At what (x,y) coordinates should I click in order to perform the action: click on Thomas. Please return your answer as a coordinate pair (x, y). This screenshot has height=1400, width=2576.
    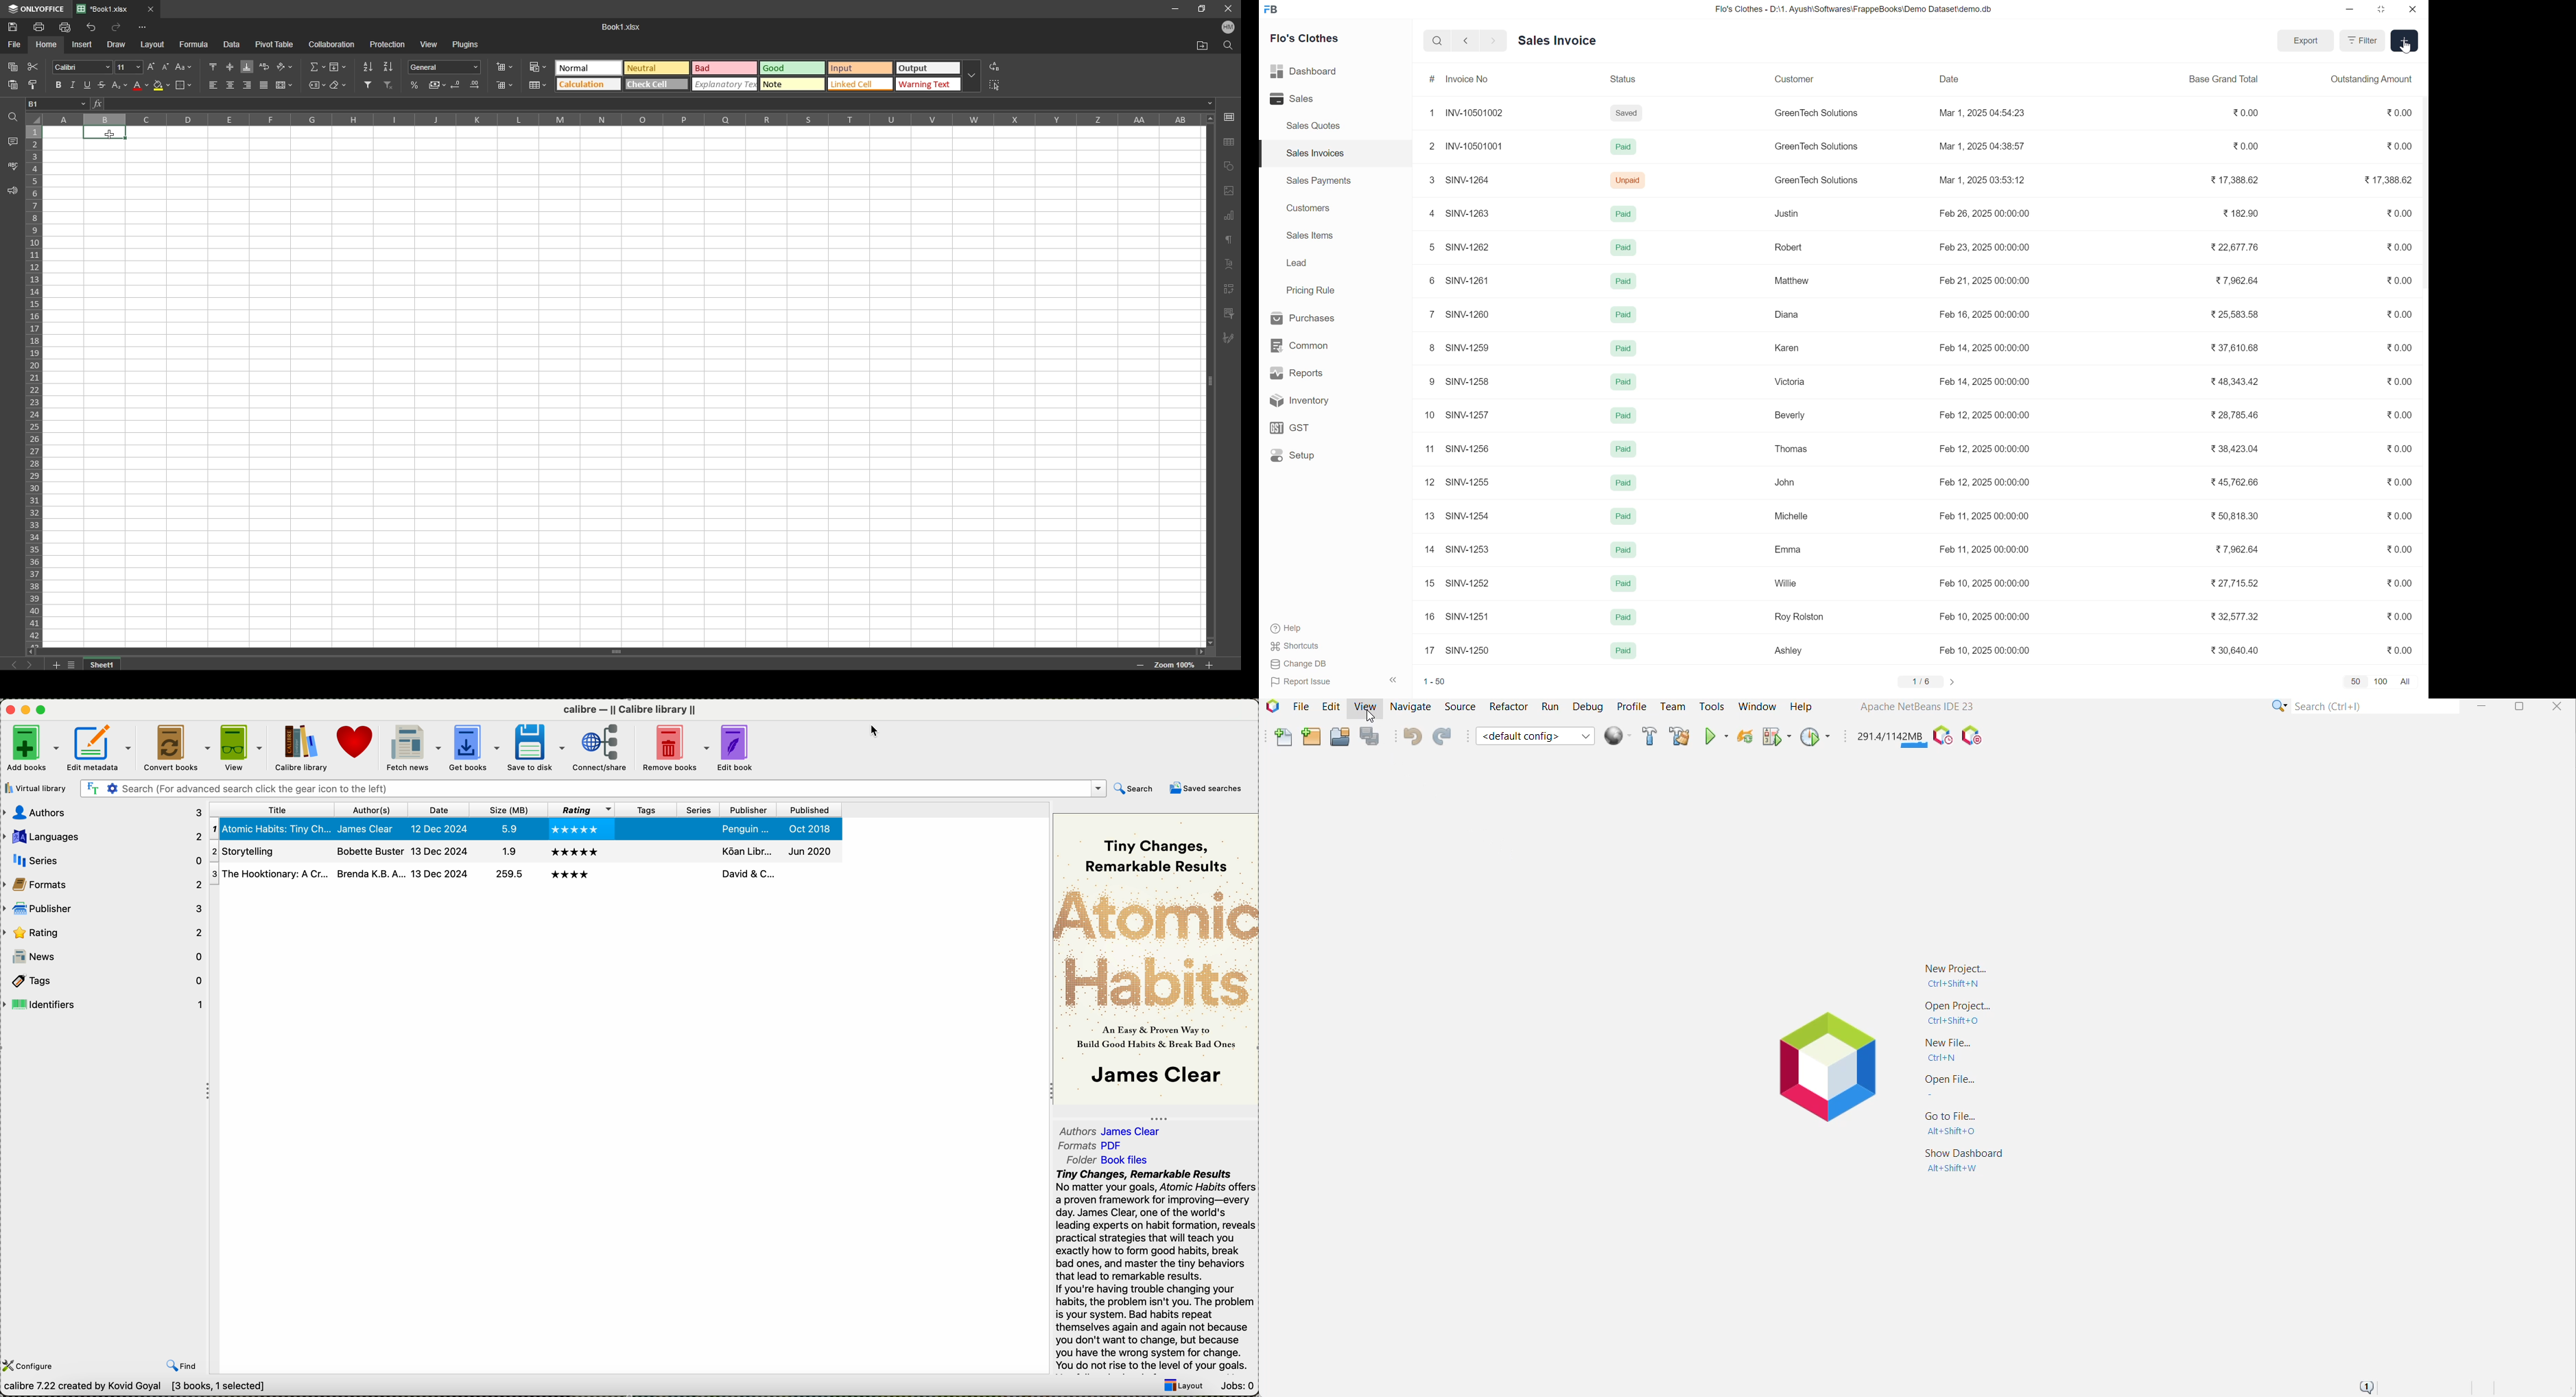
    Looking at the image, I should click on (1791, 449).